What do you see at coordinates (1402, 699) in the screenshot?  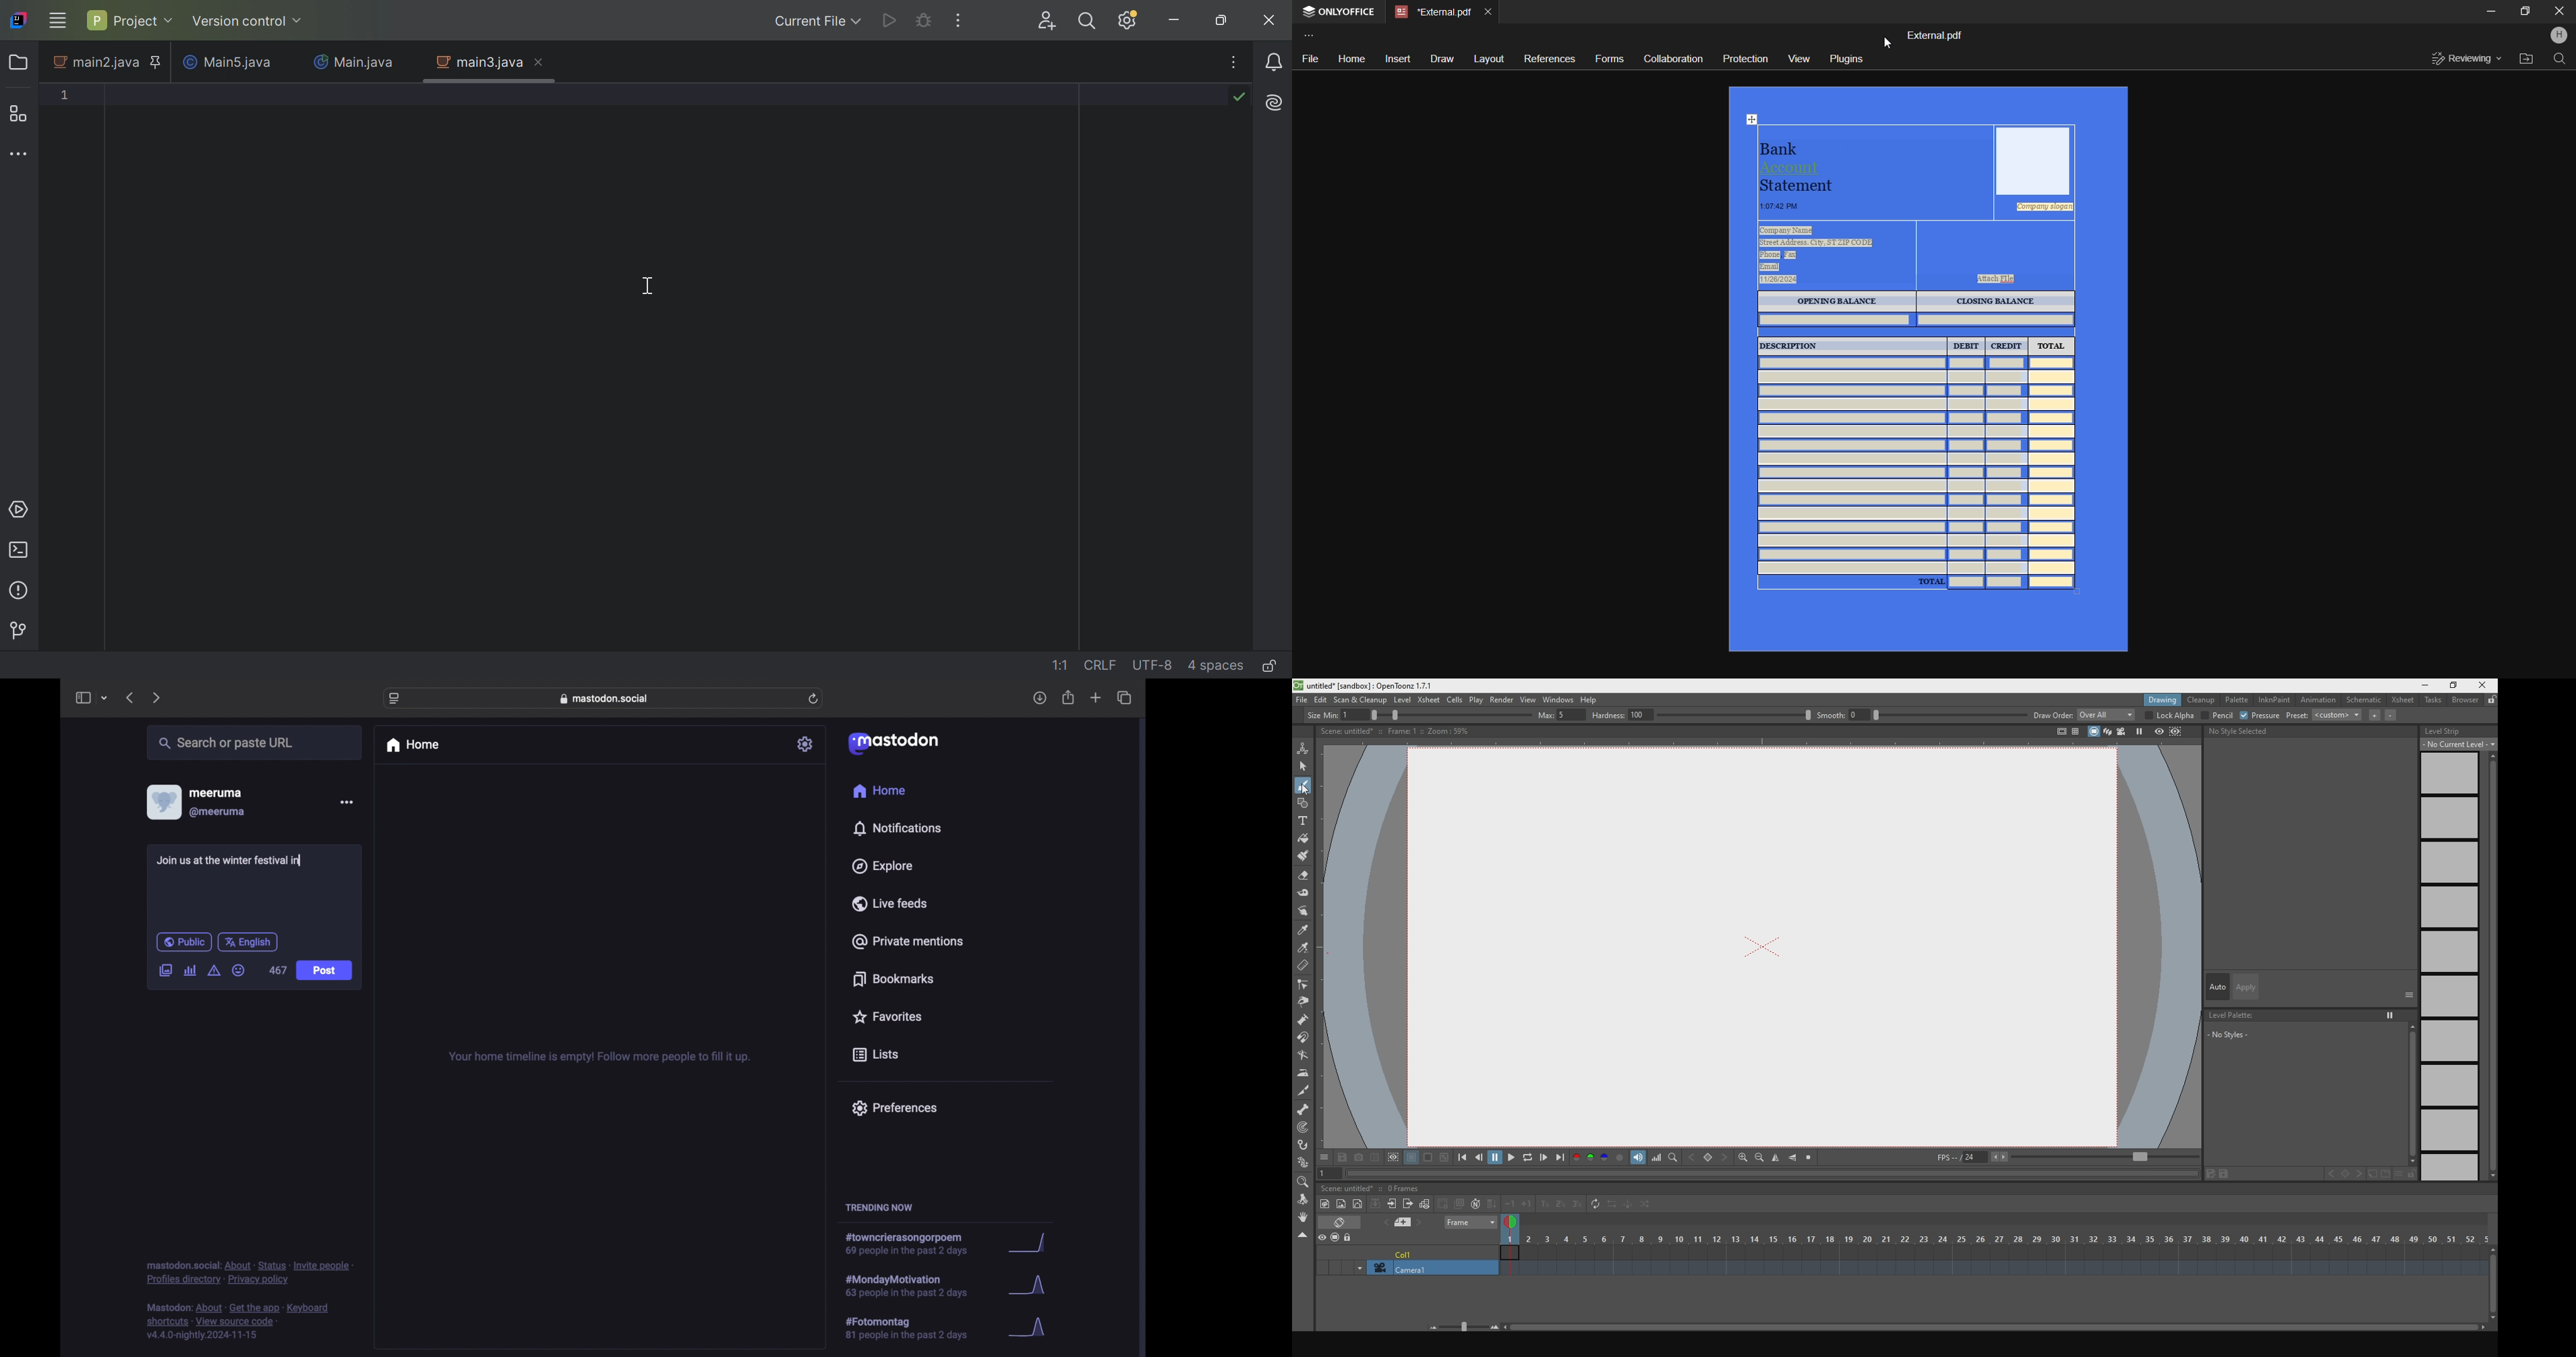 I see `level` at bounding box center [1402, 699].